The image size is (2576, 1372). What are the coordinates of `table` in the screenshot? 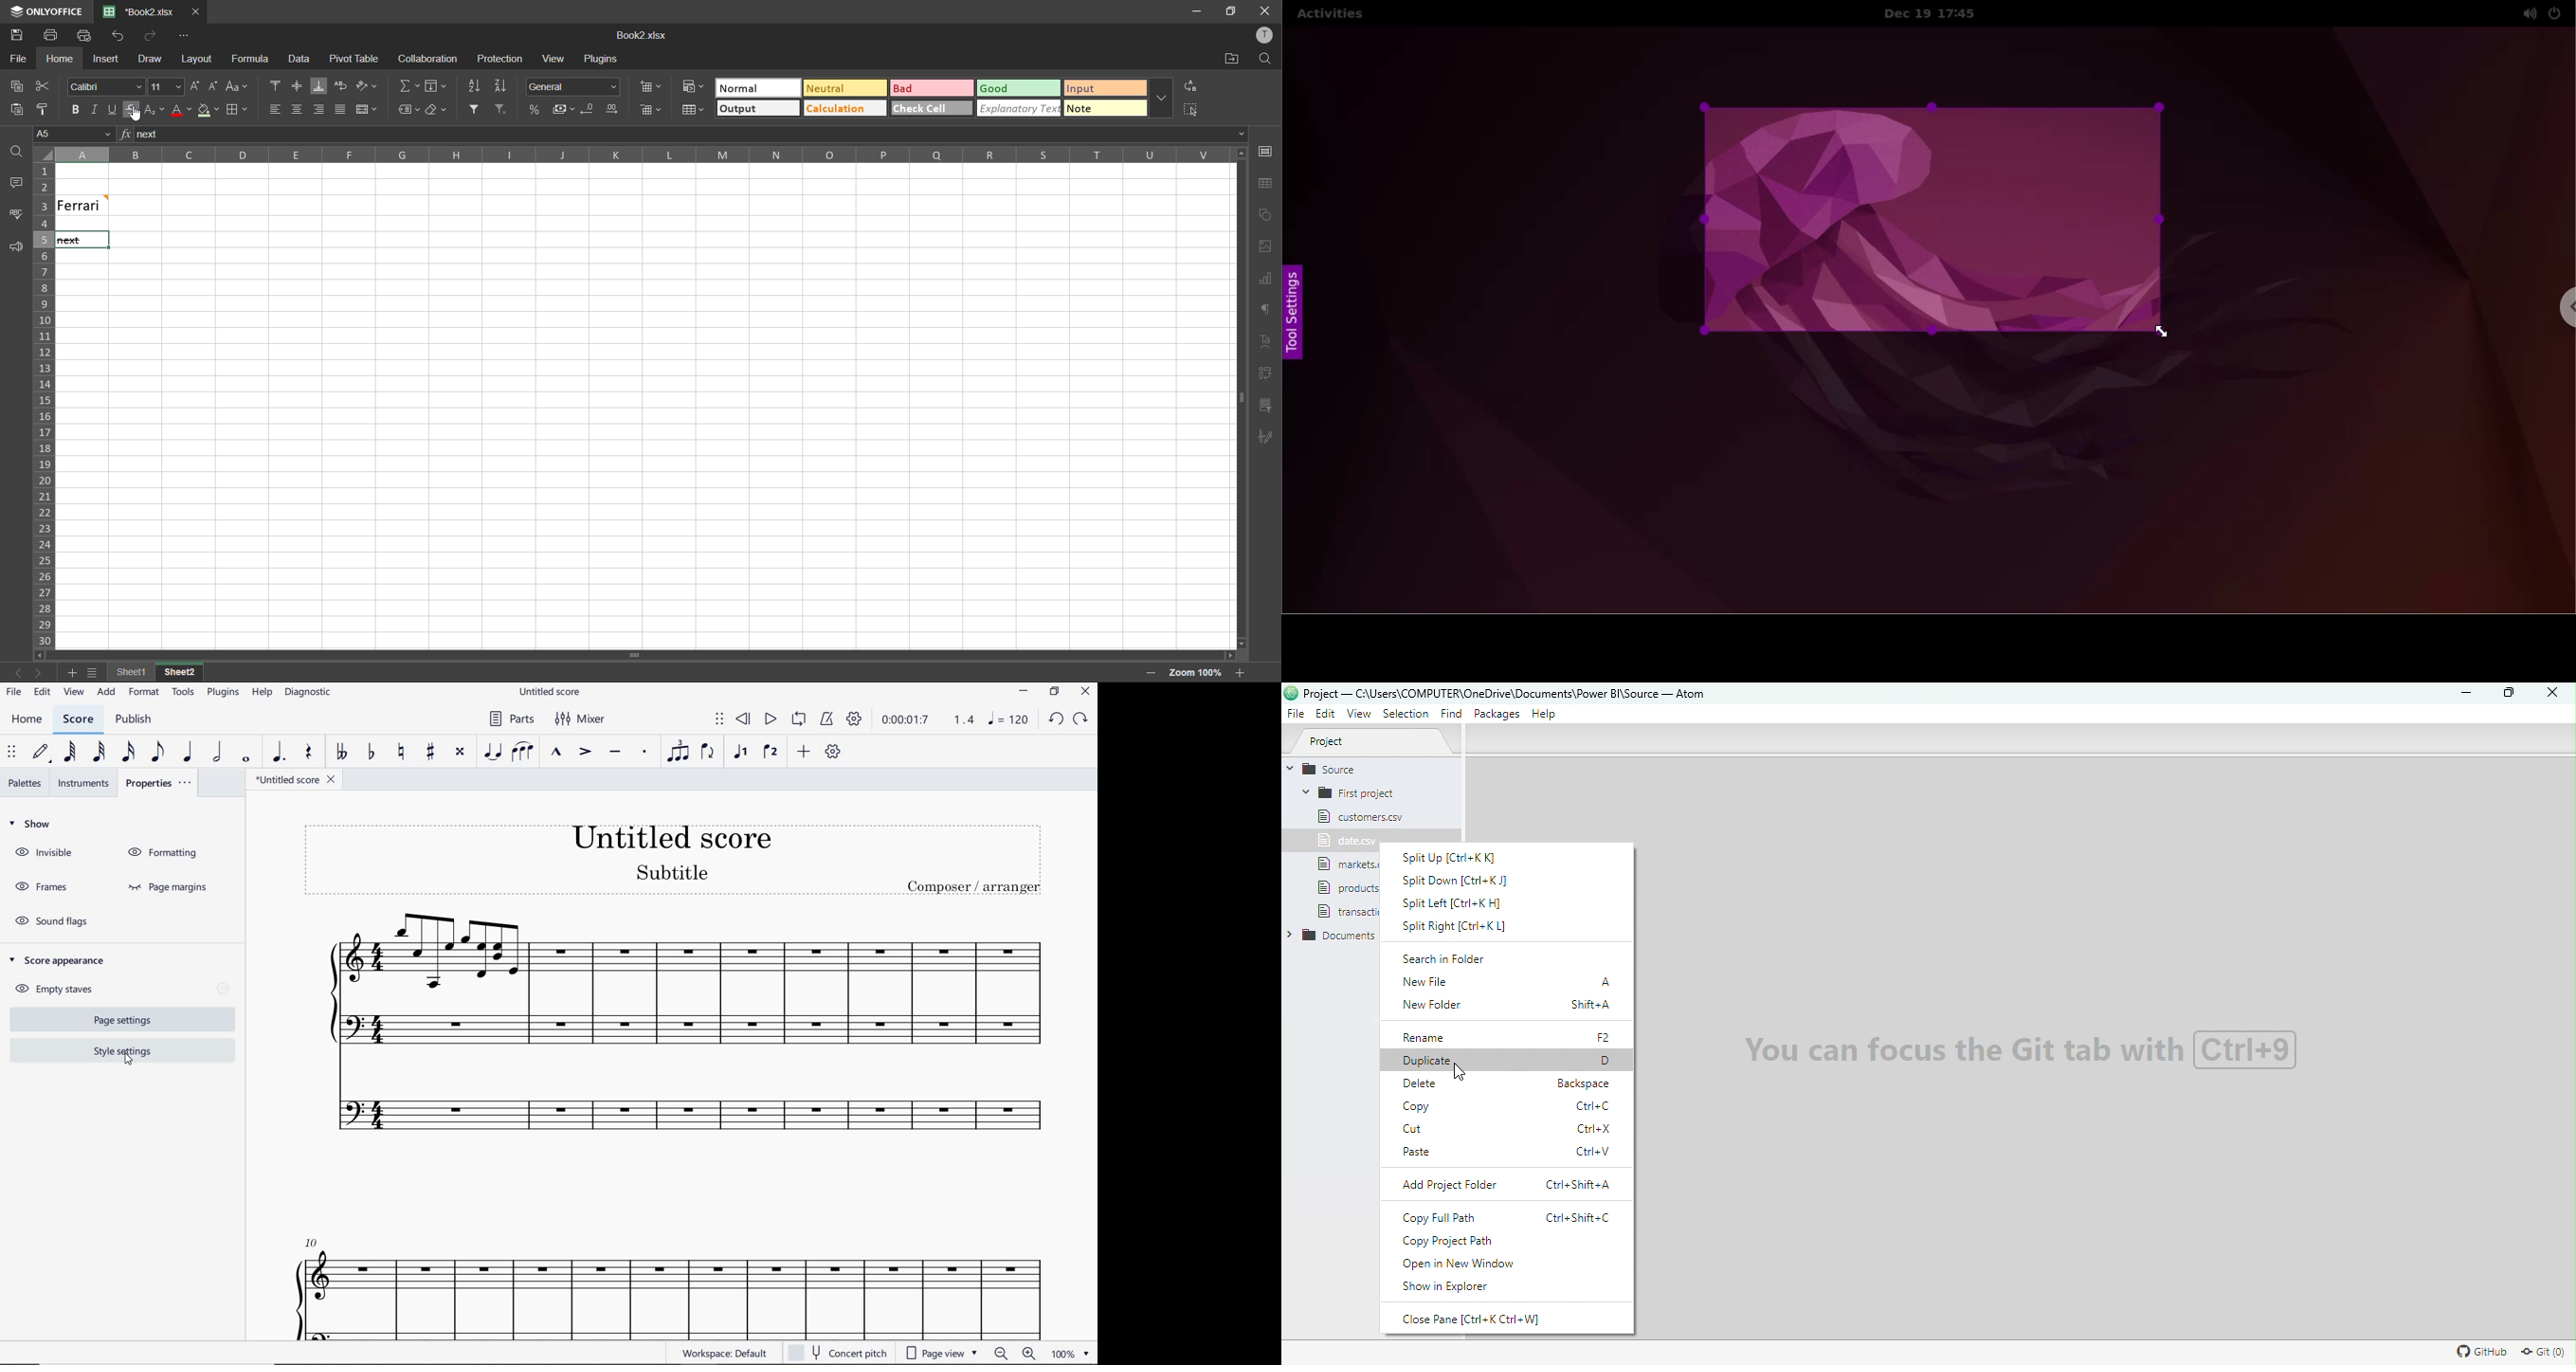 It's located at (1267, 184).